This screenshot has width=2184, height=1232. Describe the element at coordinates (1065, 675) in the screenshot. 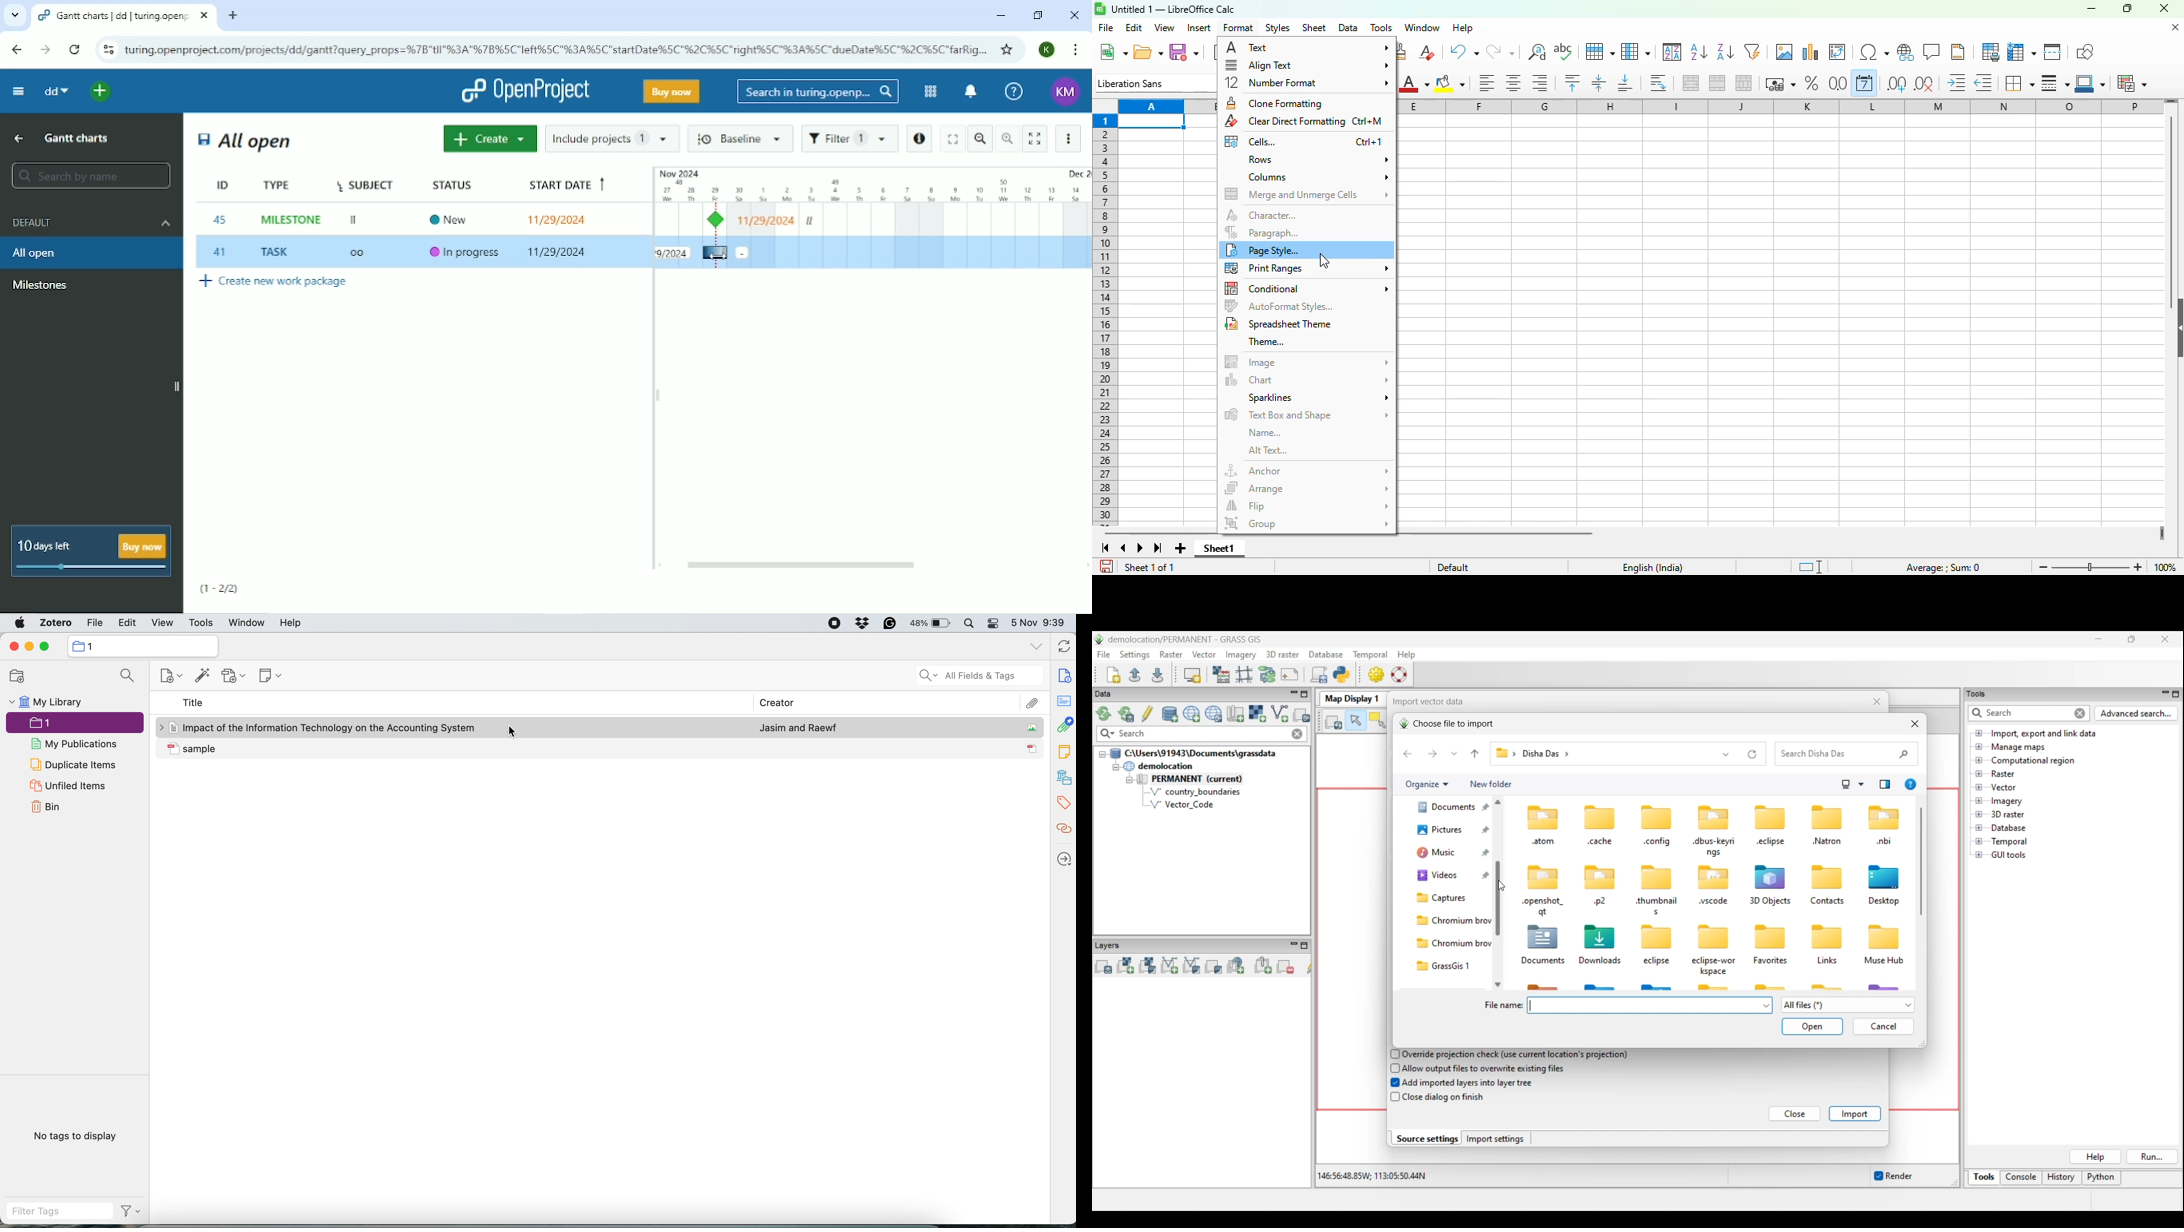

I see `note info` at that location.